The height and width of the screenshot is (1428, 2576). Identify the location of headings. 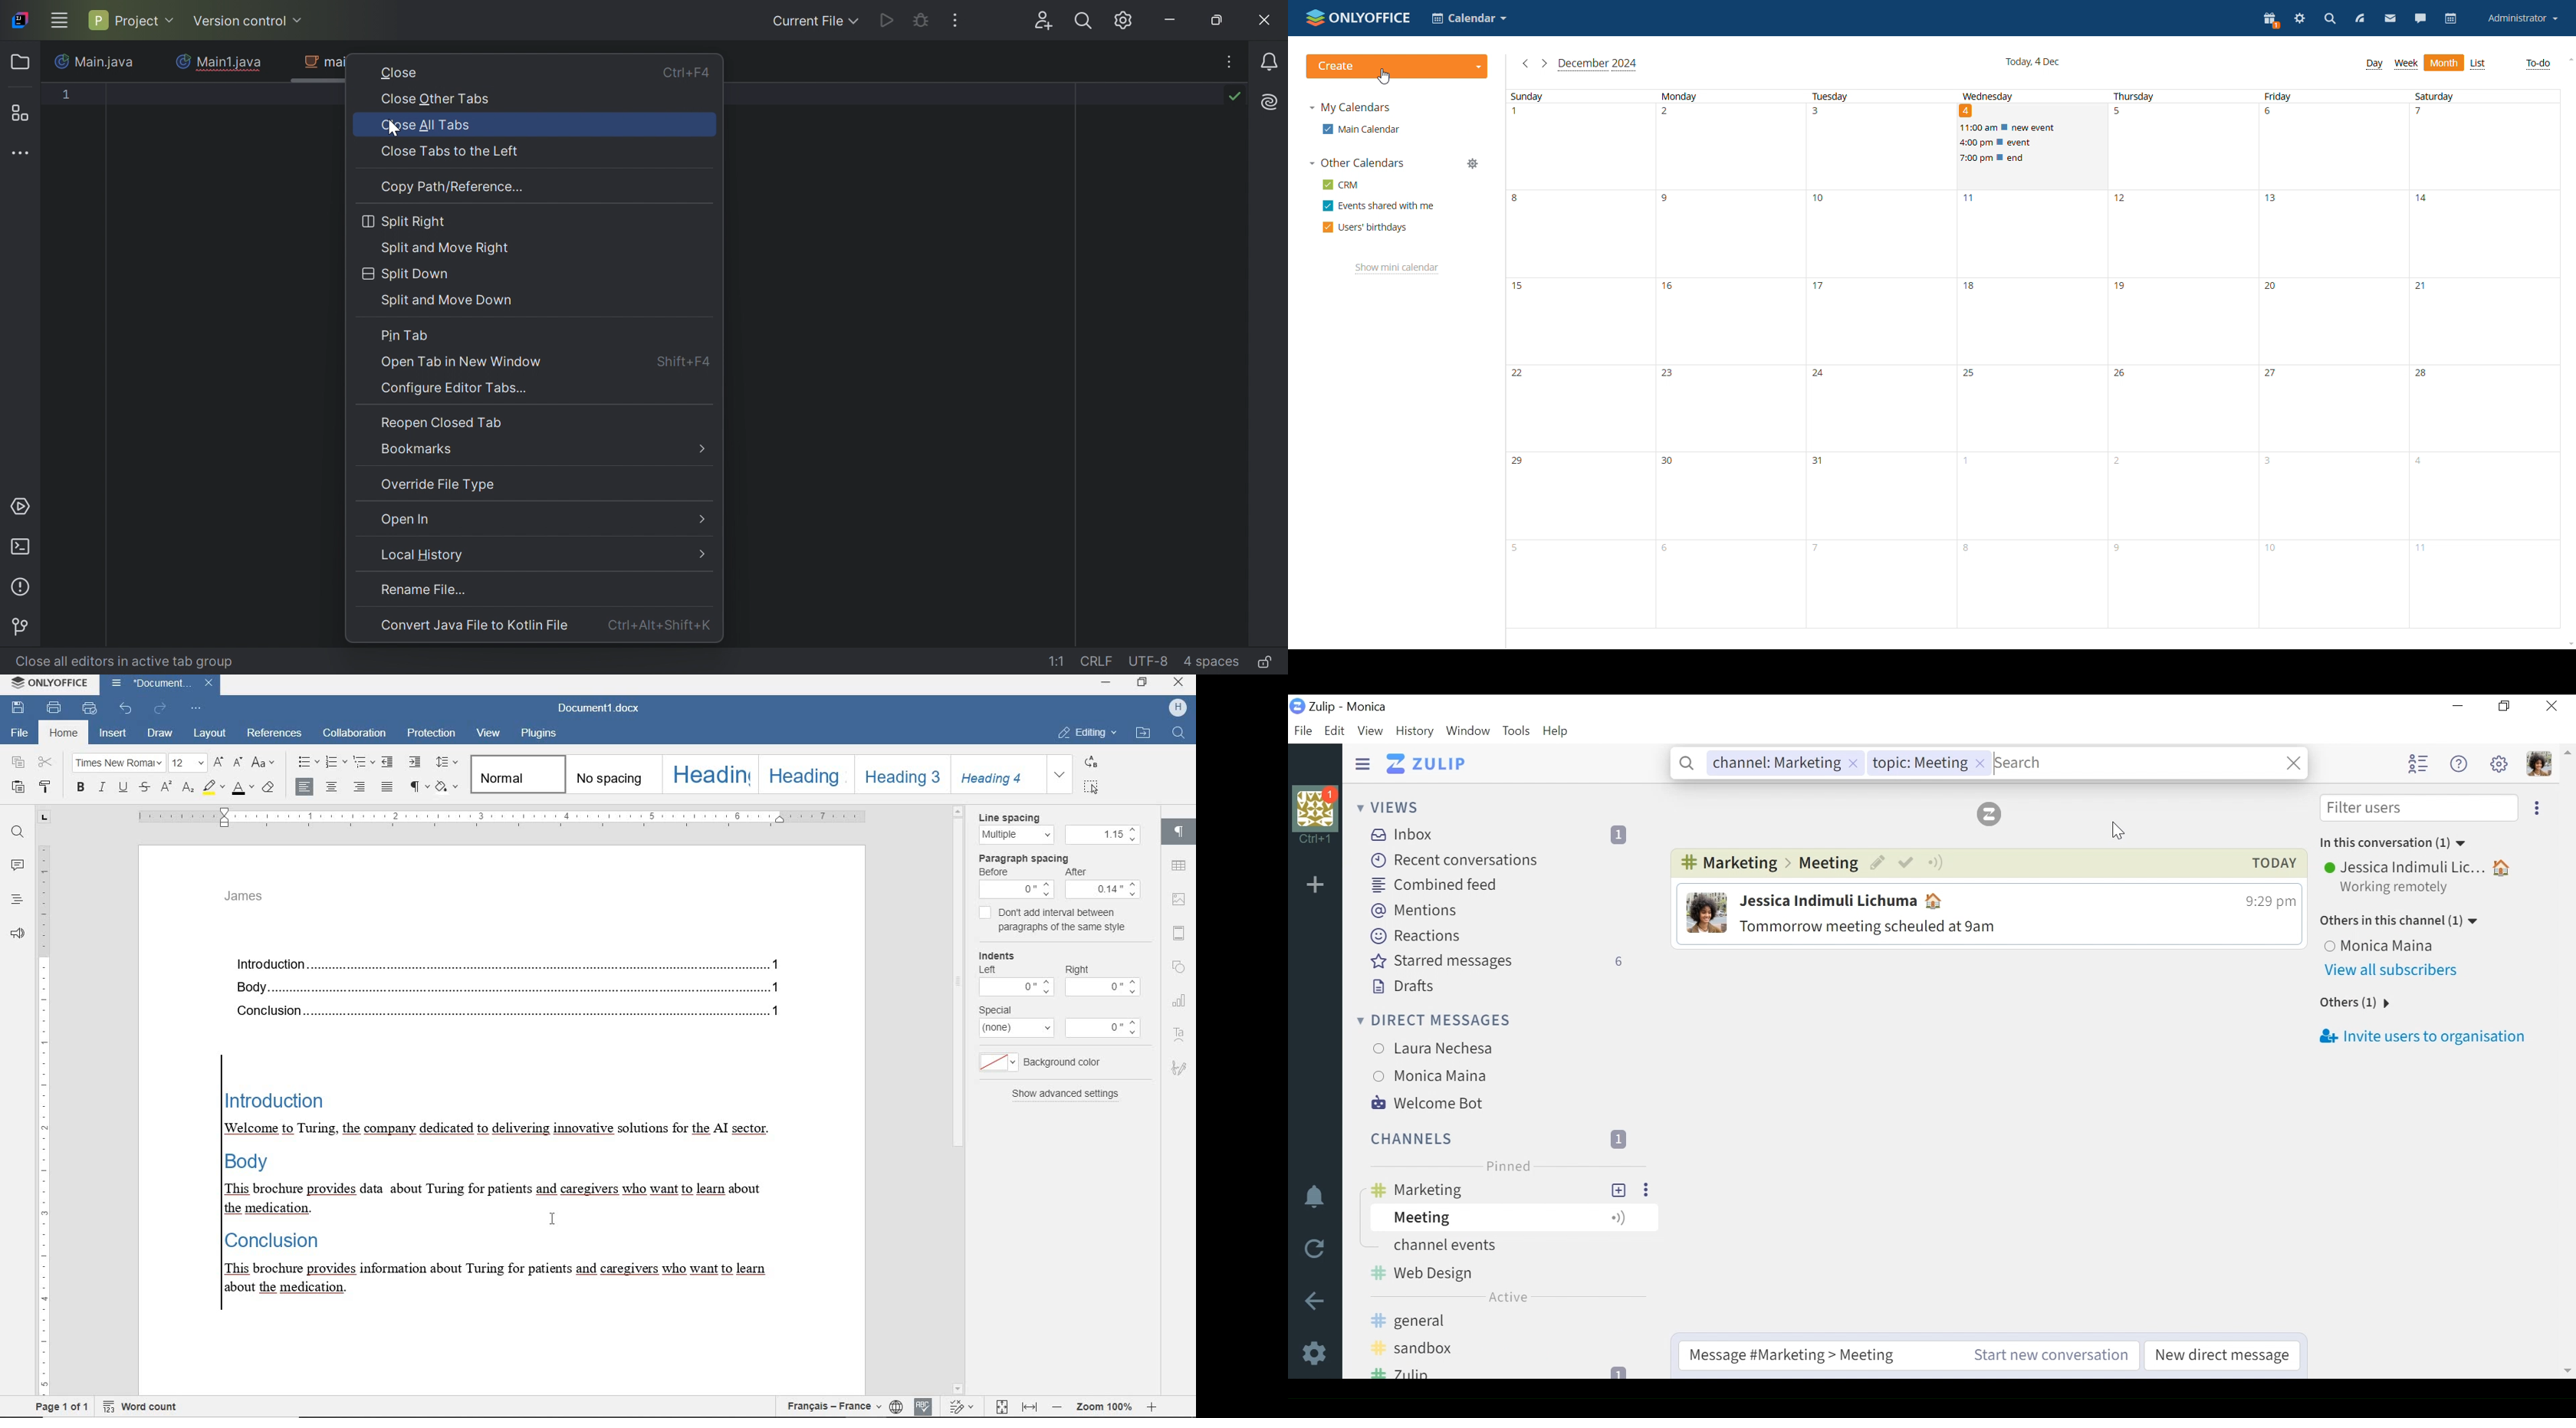
(16, 901).